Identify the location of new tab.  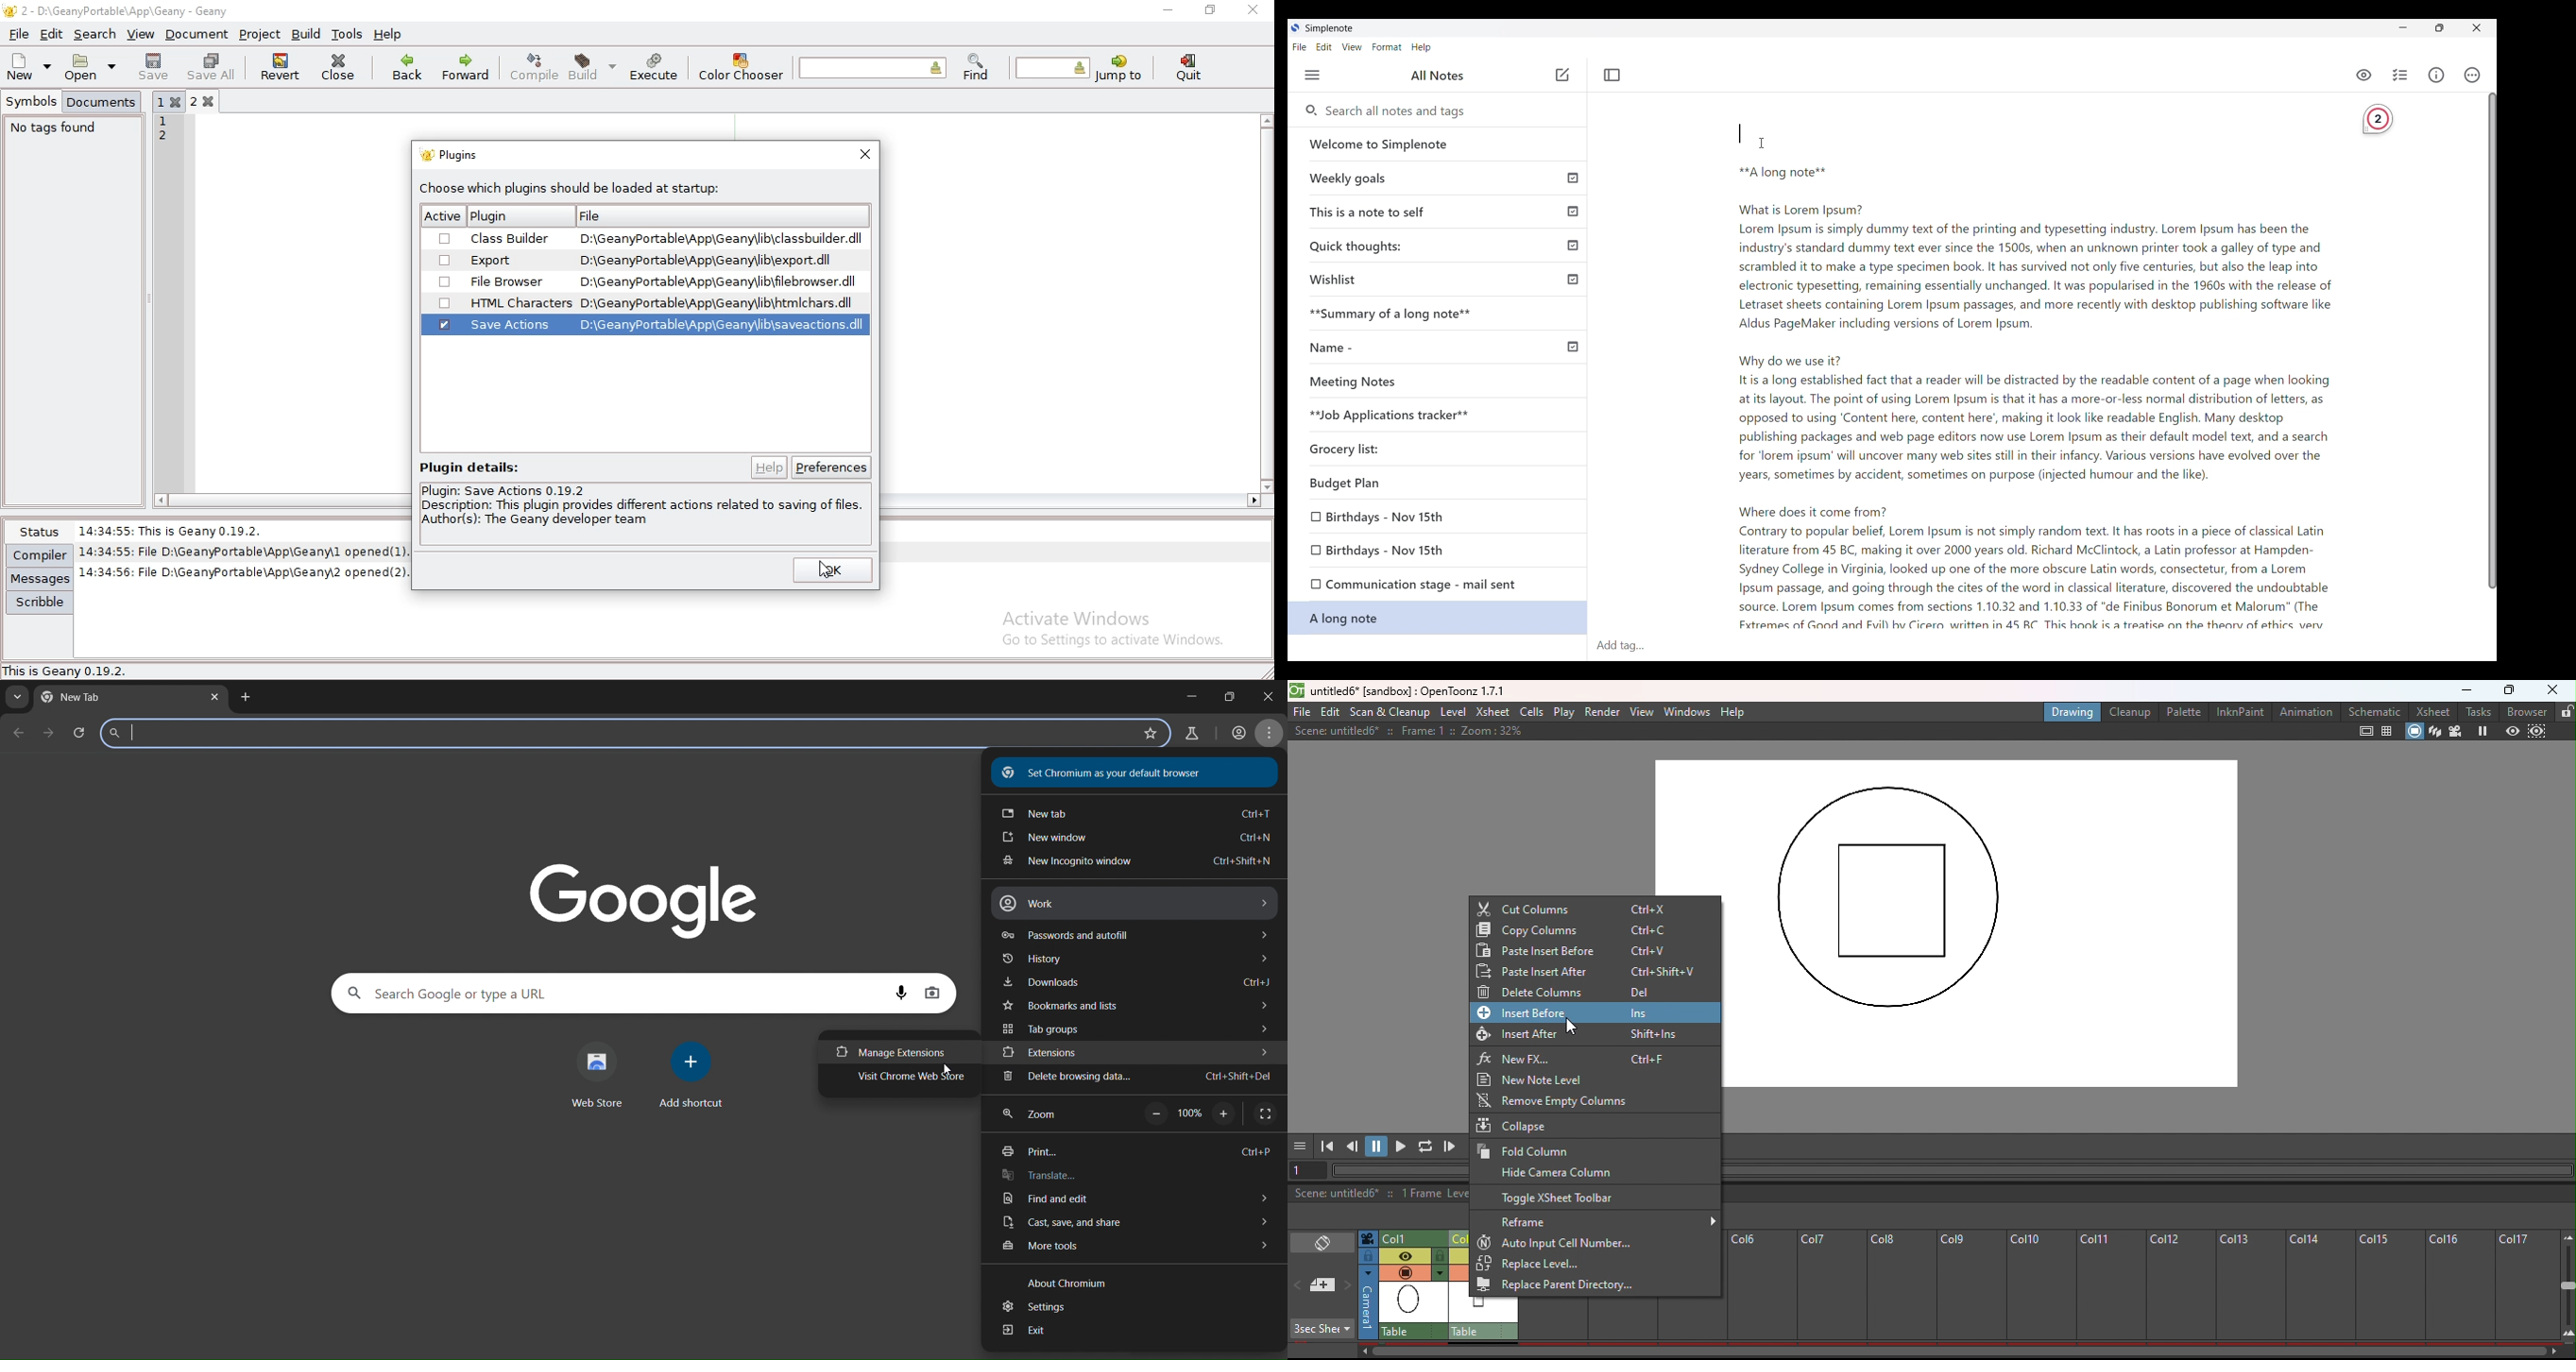
(1132, 813).